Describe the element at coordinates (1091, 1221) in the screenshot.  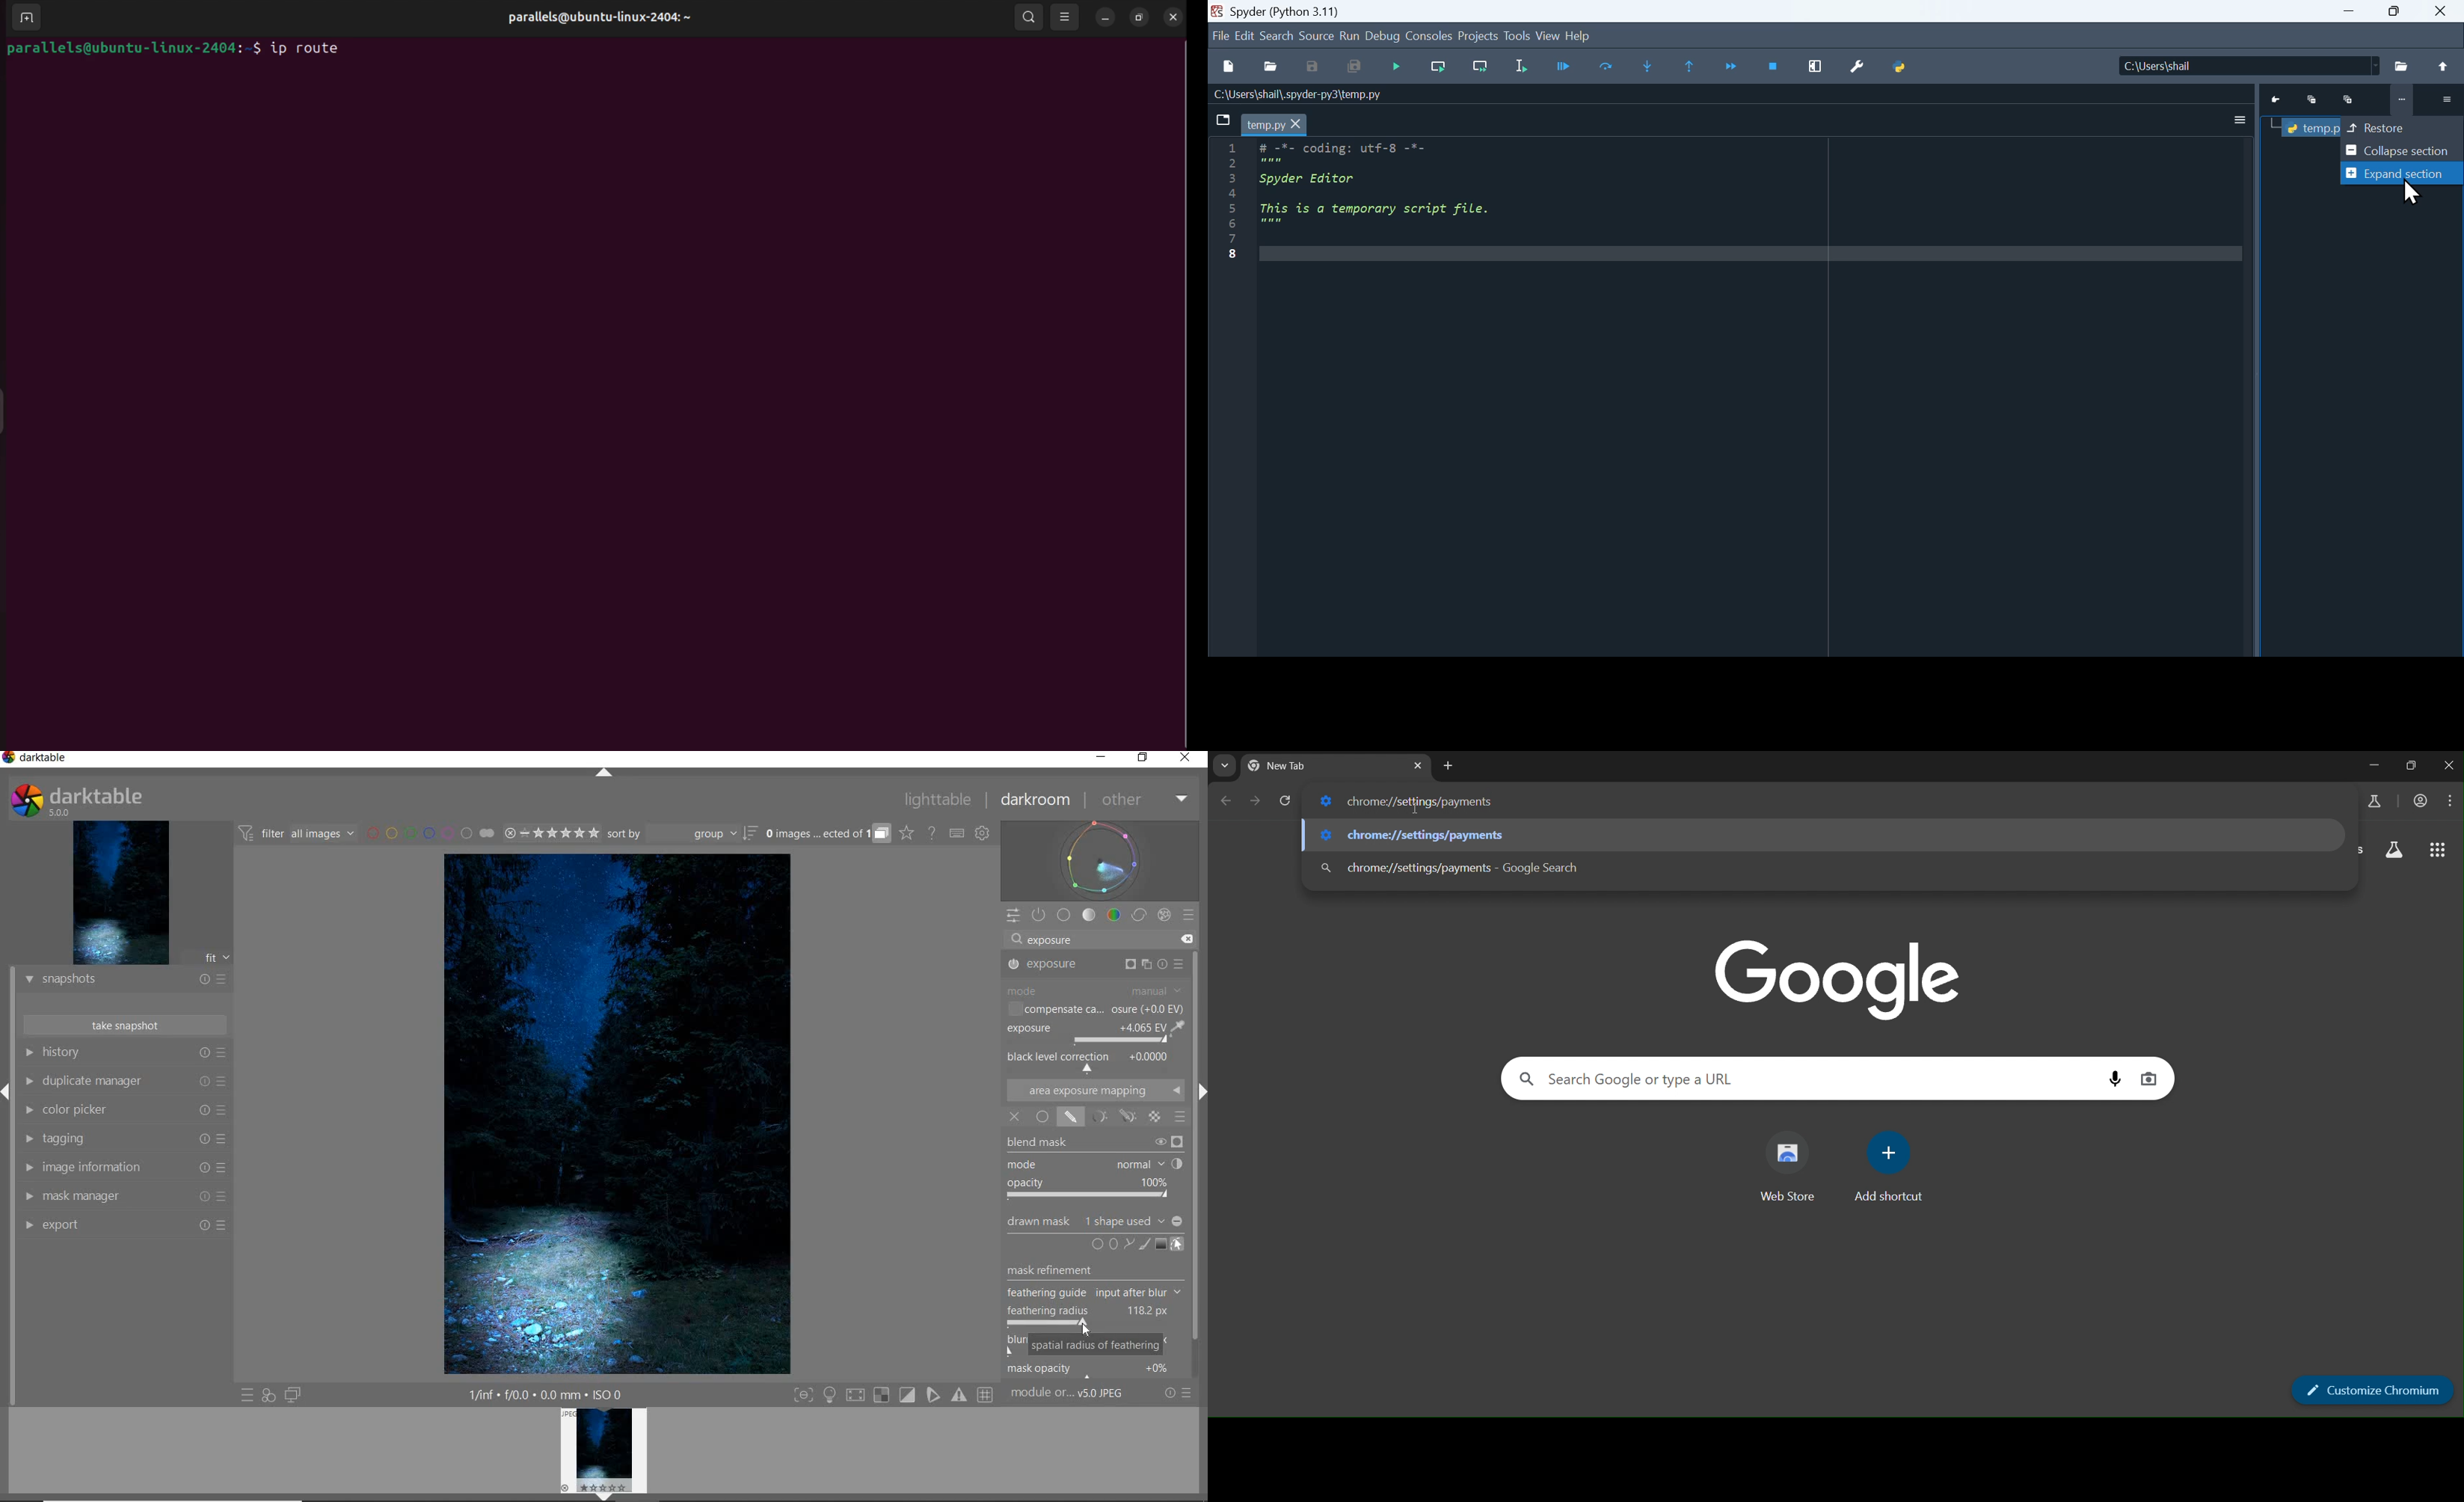
I see `drawn mask` at that location.